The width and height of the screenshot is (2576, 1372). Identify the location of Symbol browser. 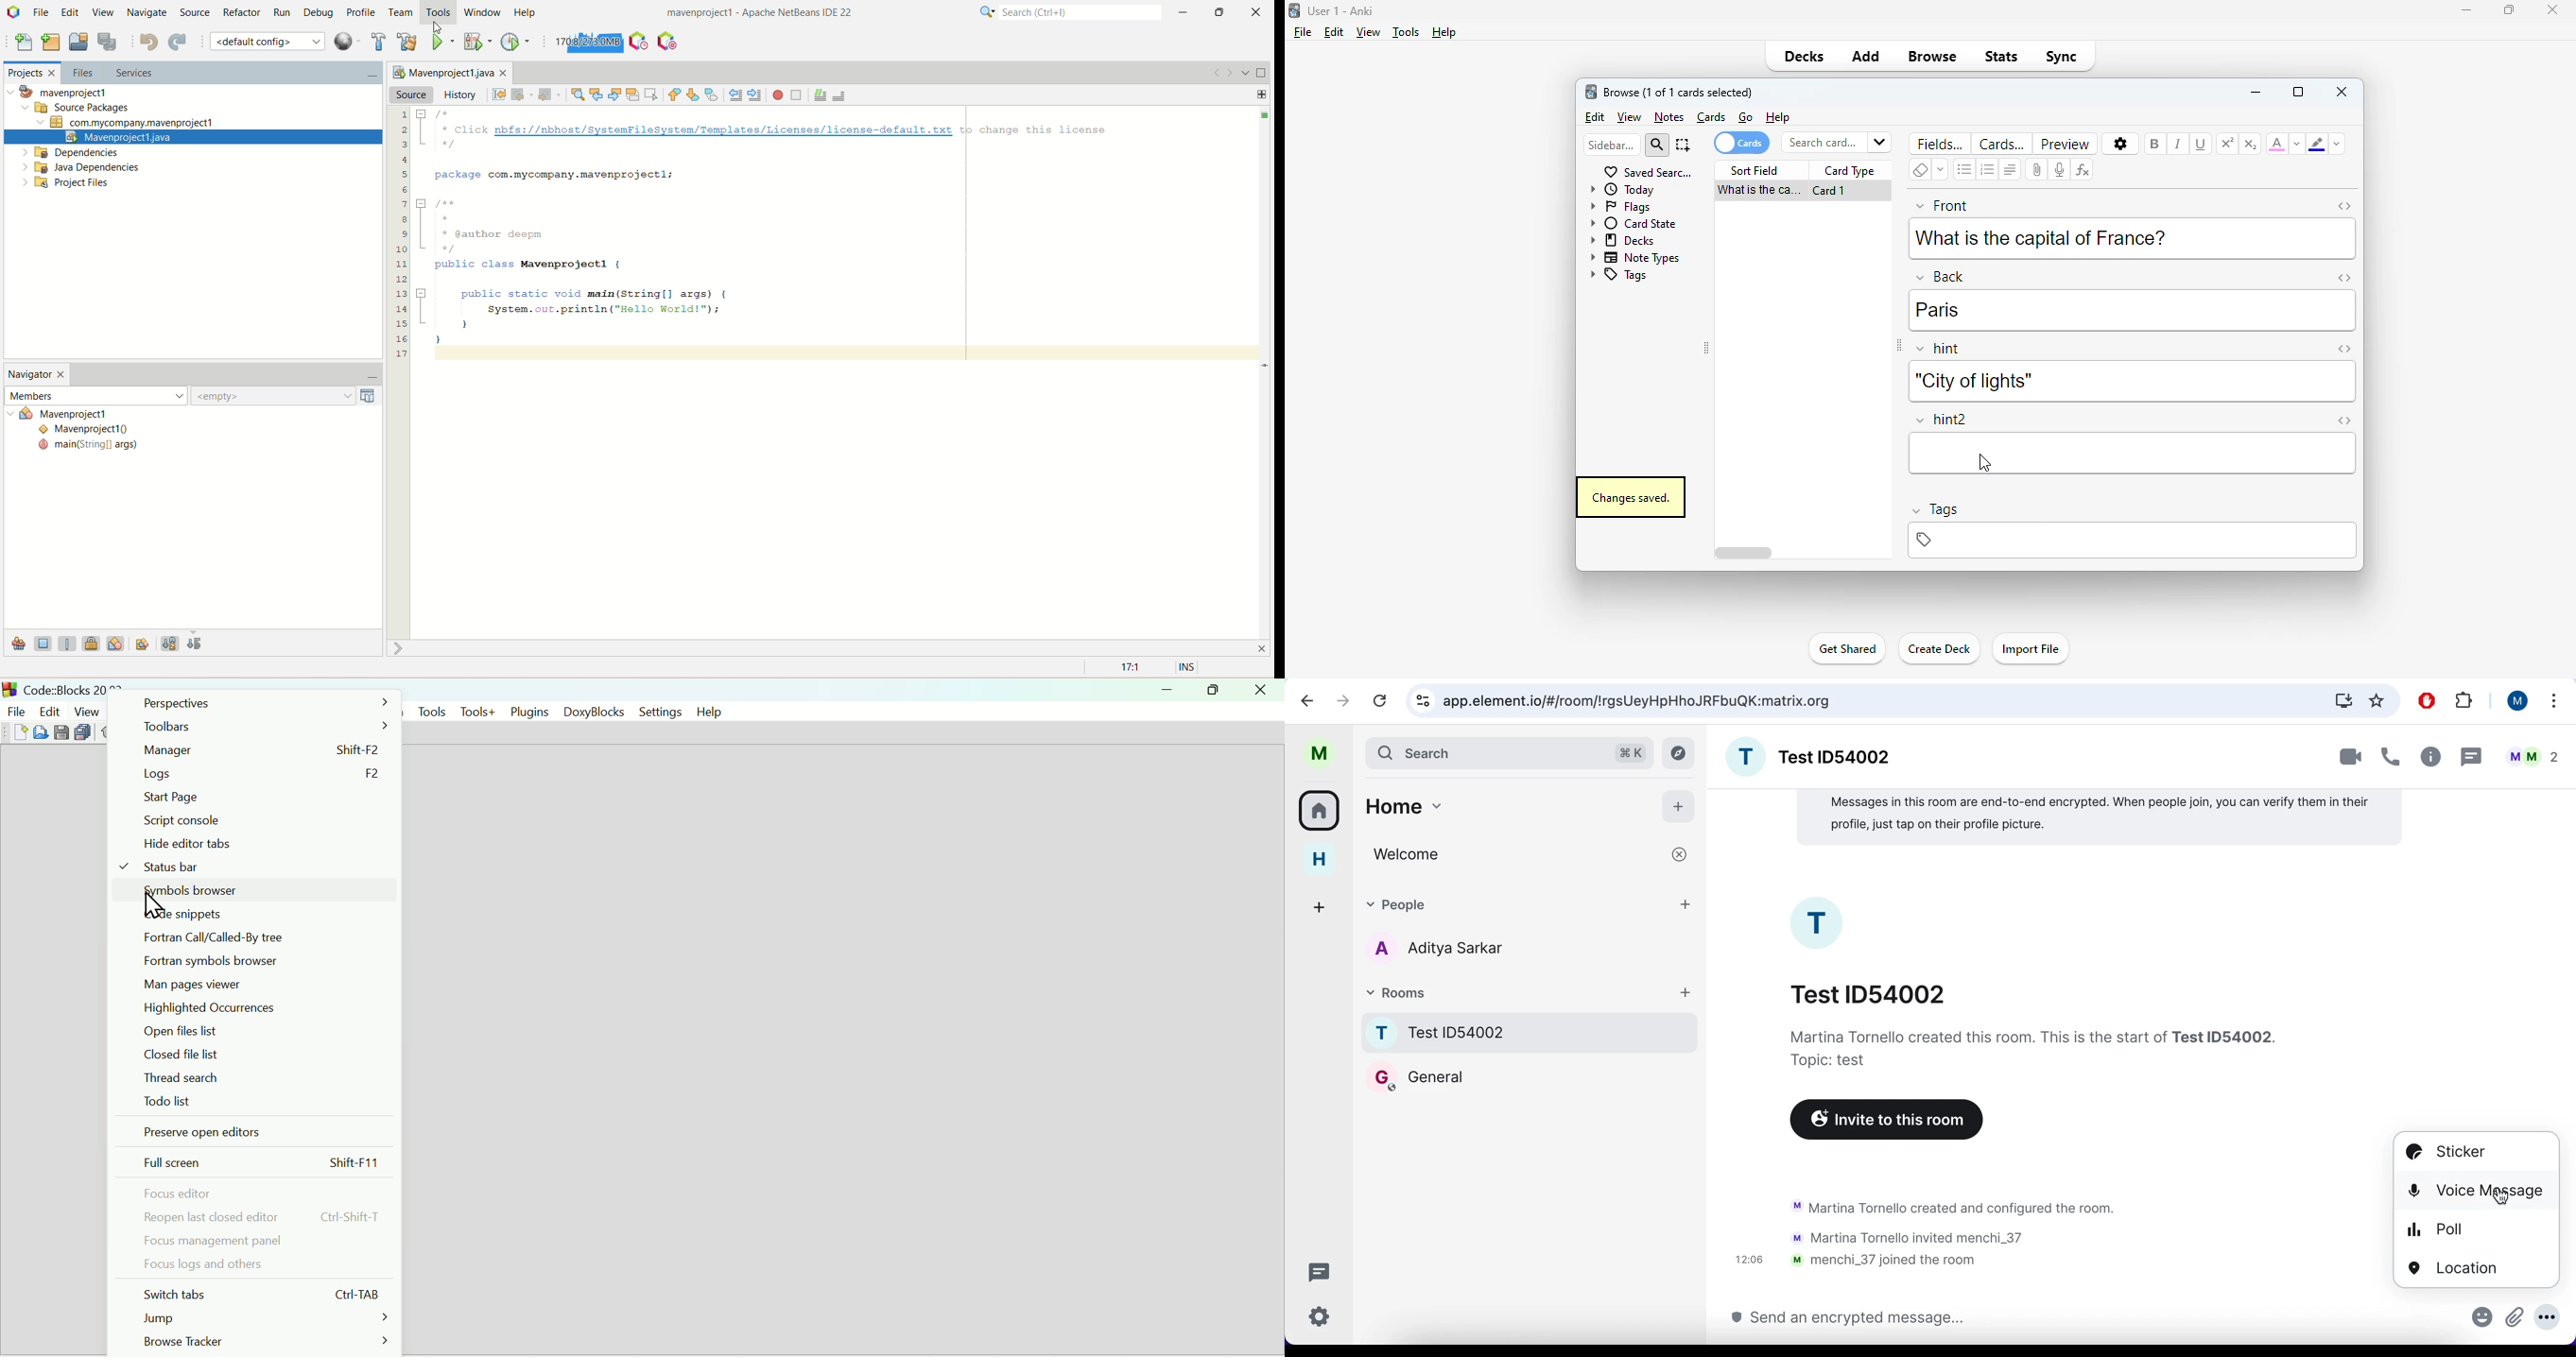
(258, 891).